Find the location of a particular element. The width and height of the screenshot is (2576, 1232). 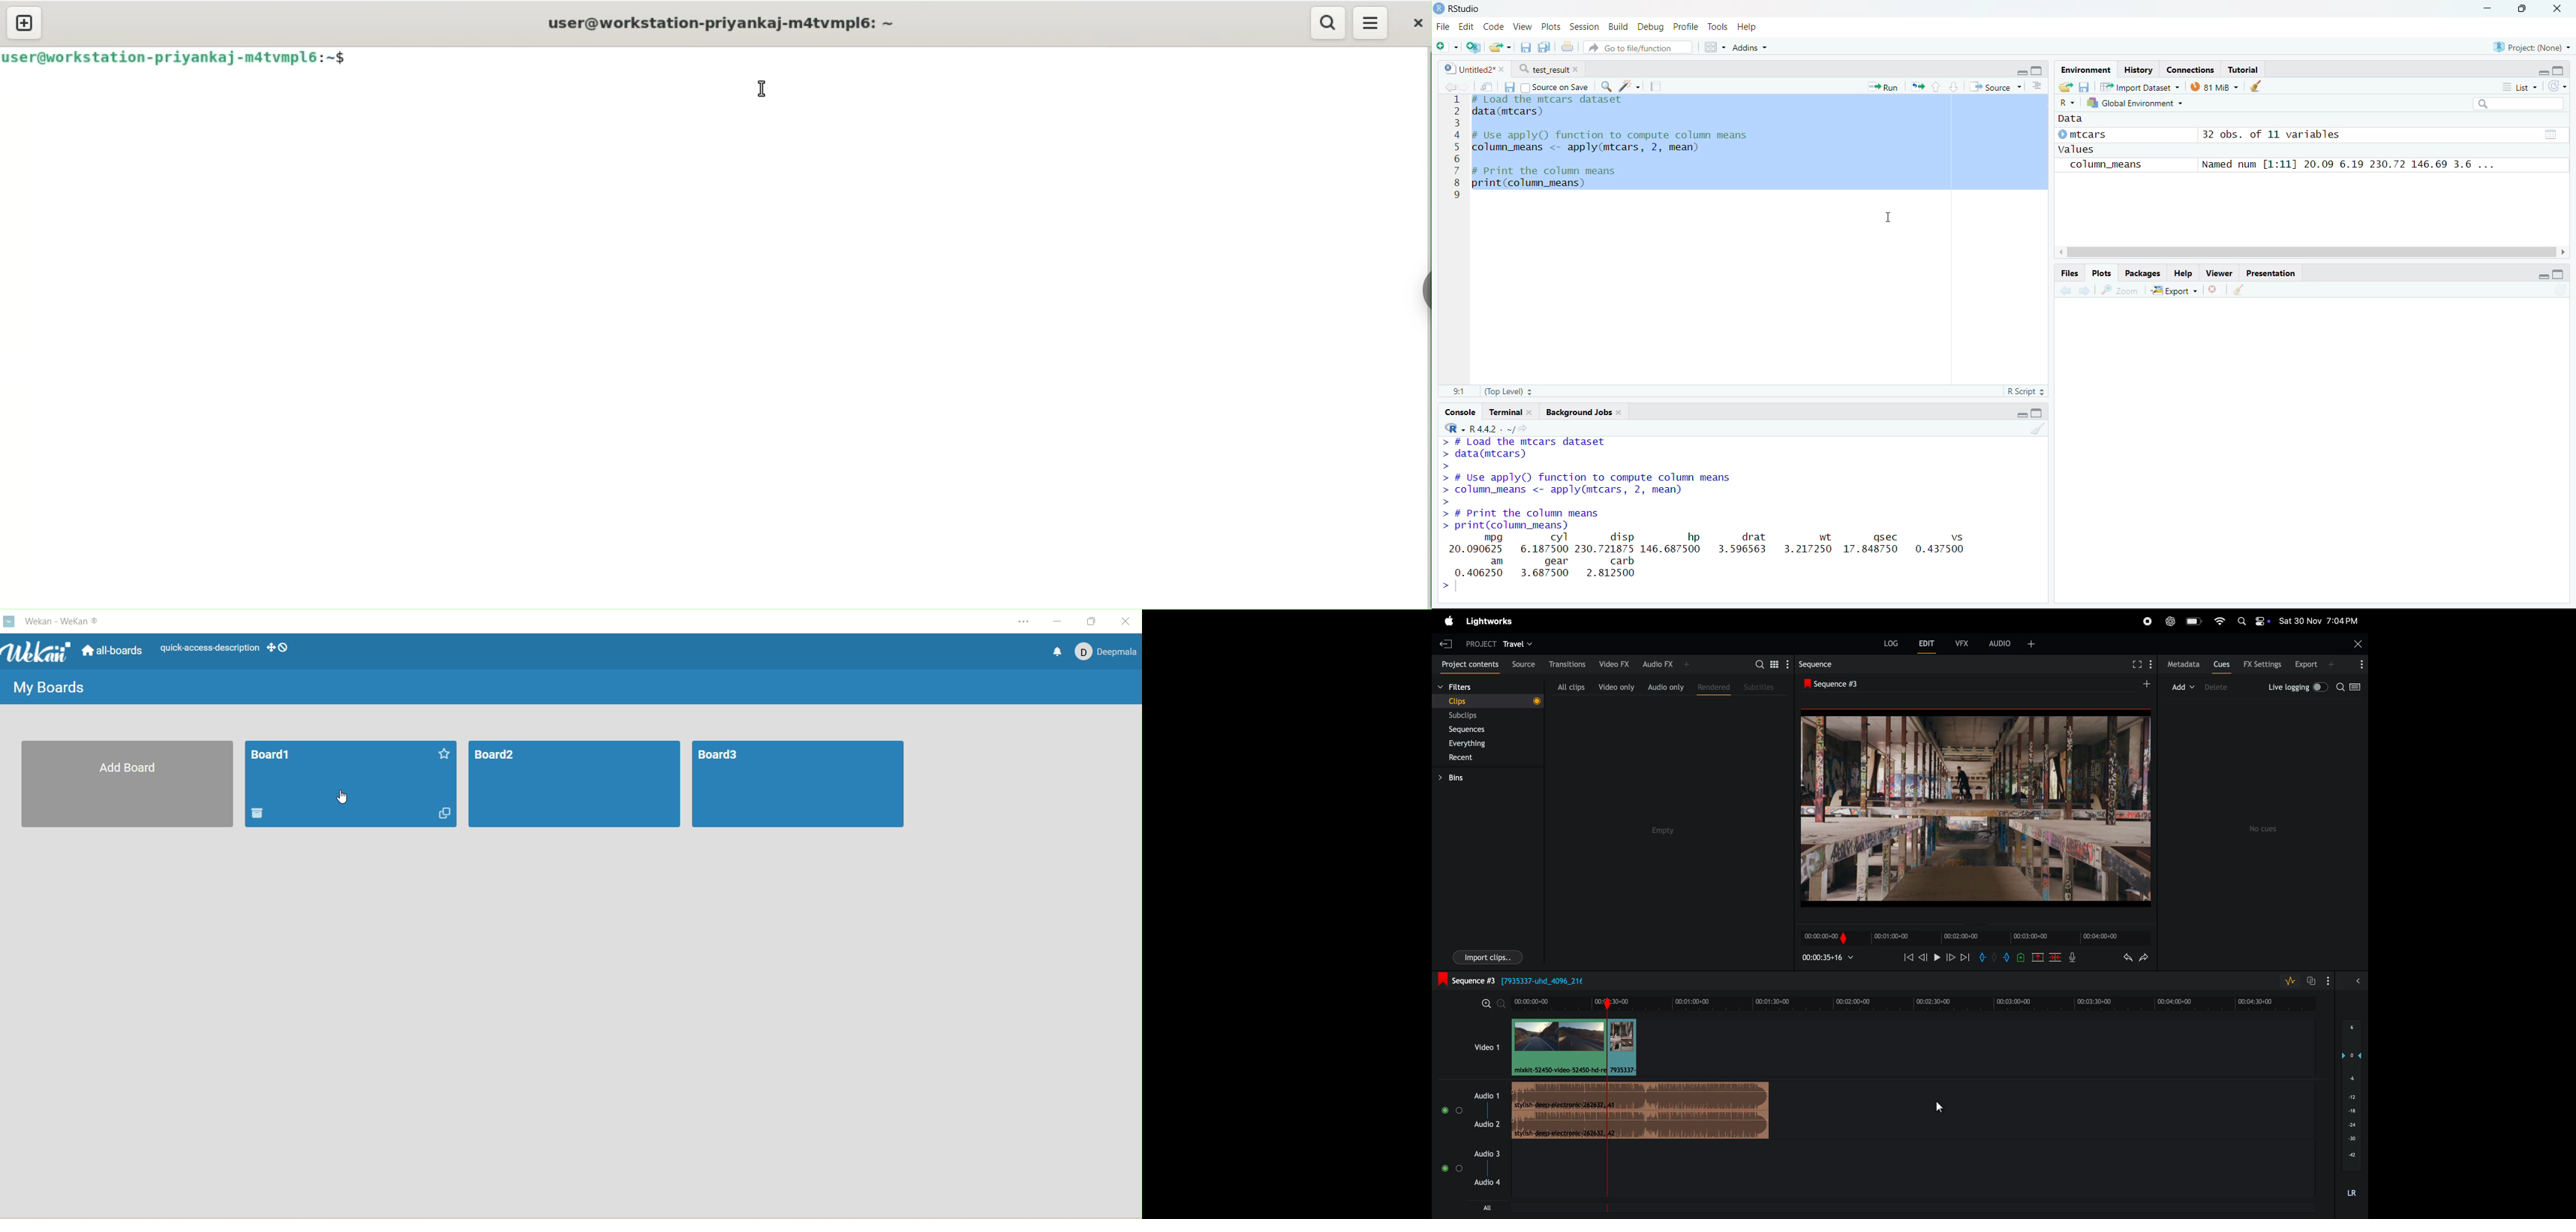

delete is located at coordinates (2056, 957).